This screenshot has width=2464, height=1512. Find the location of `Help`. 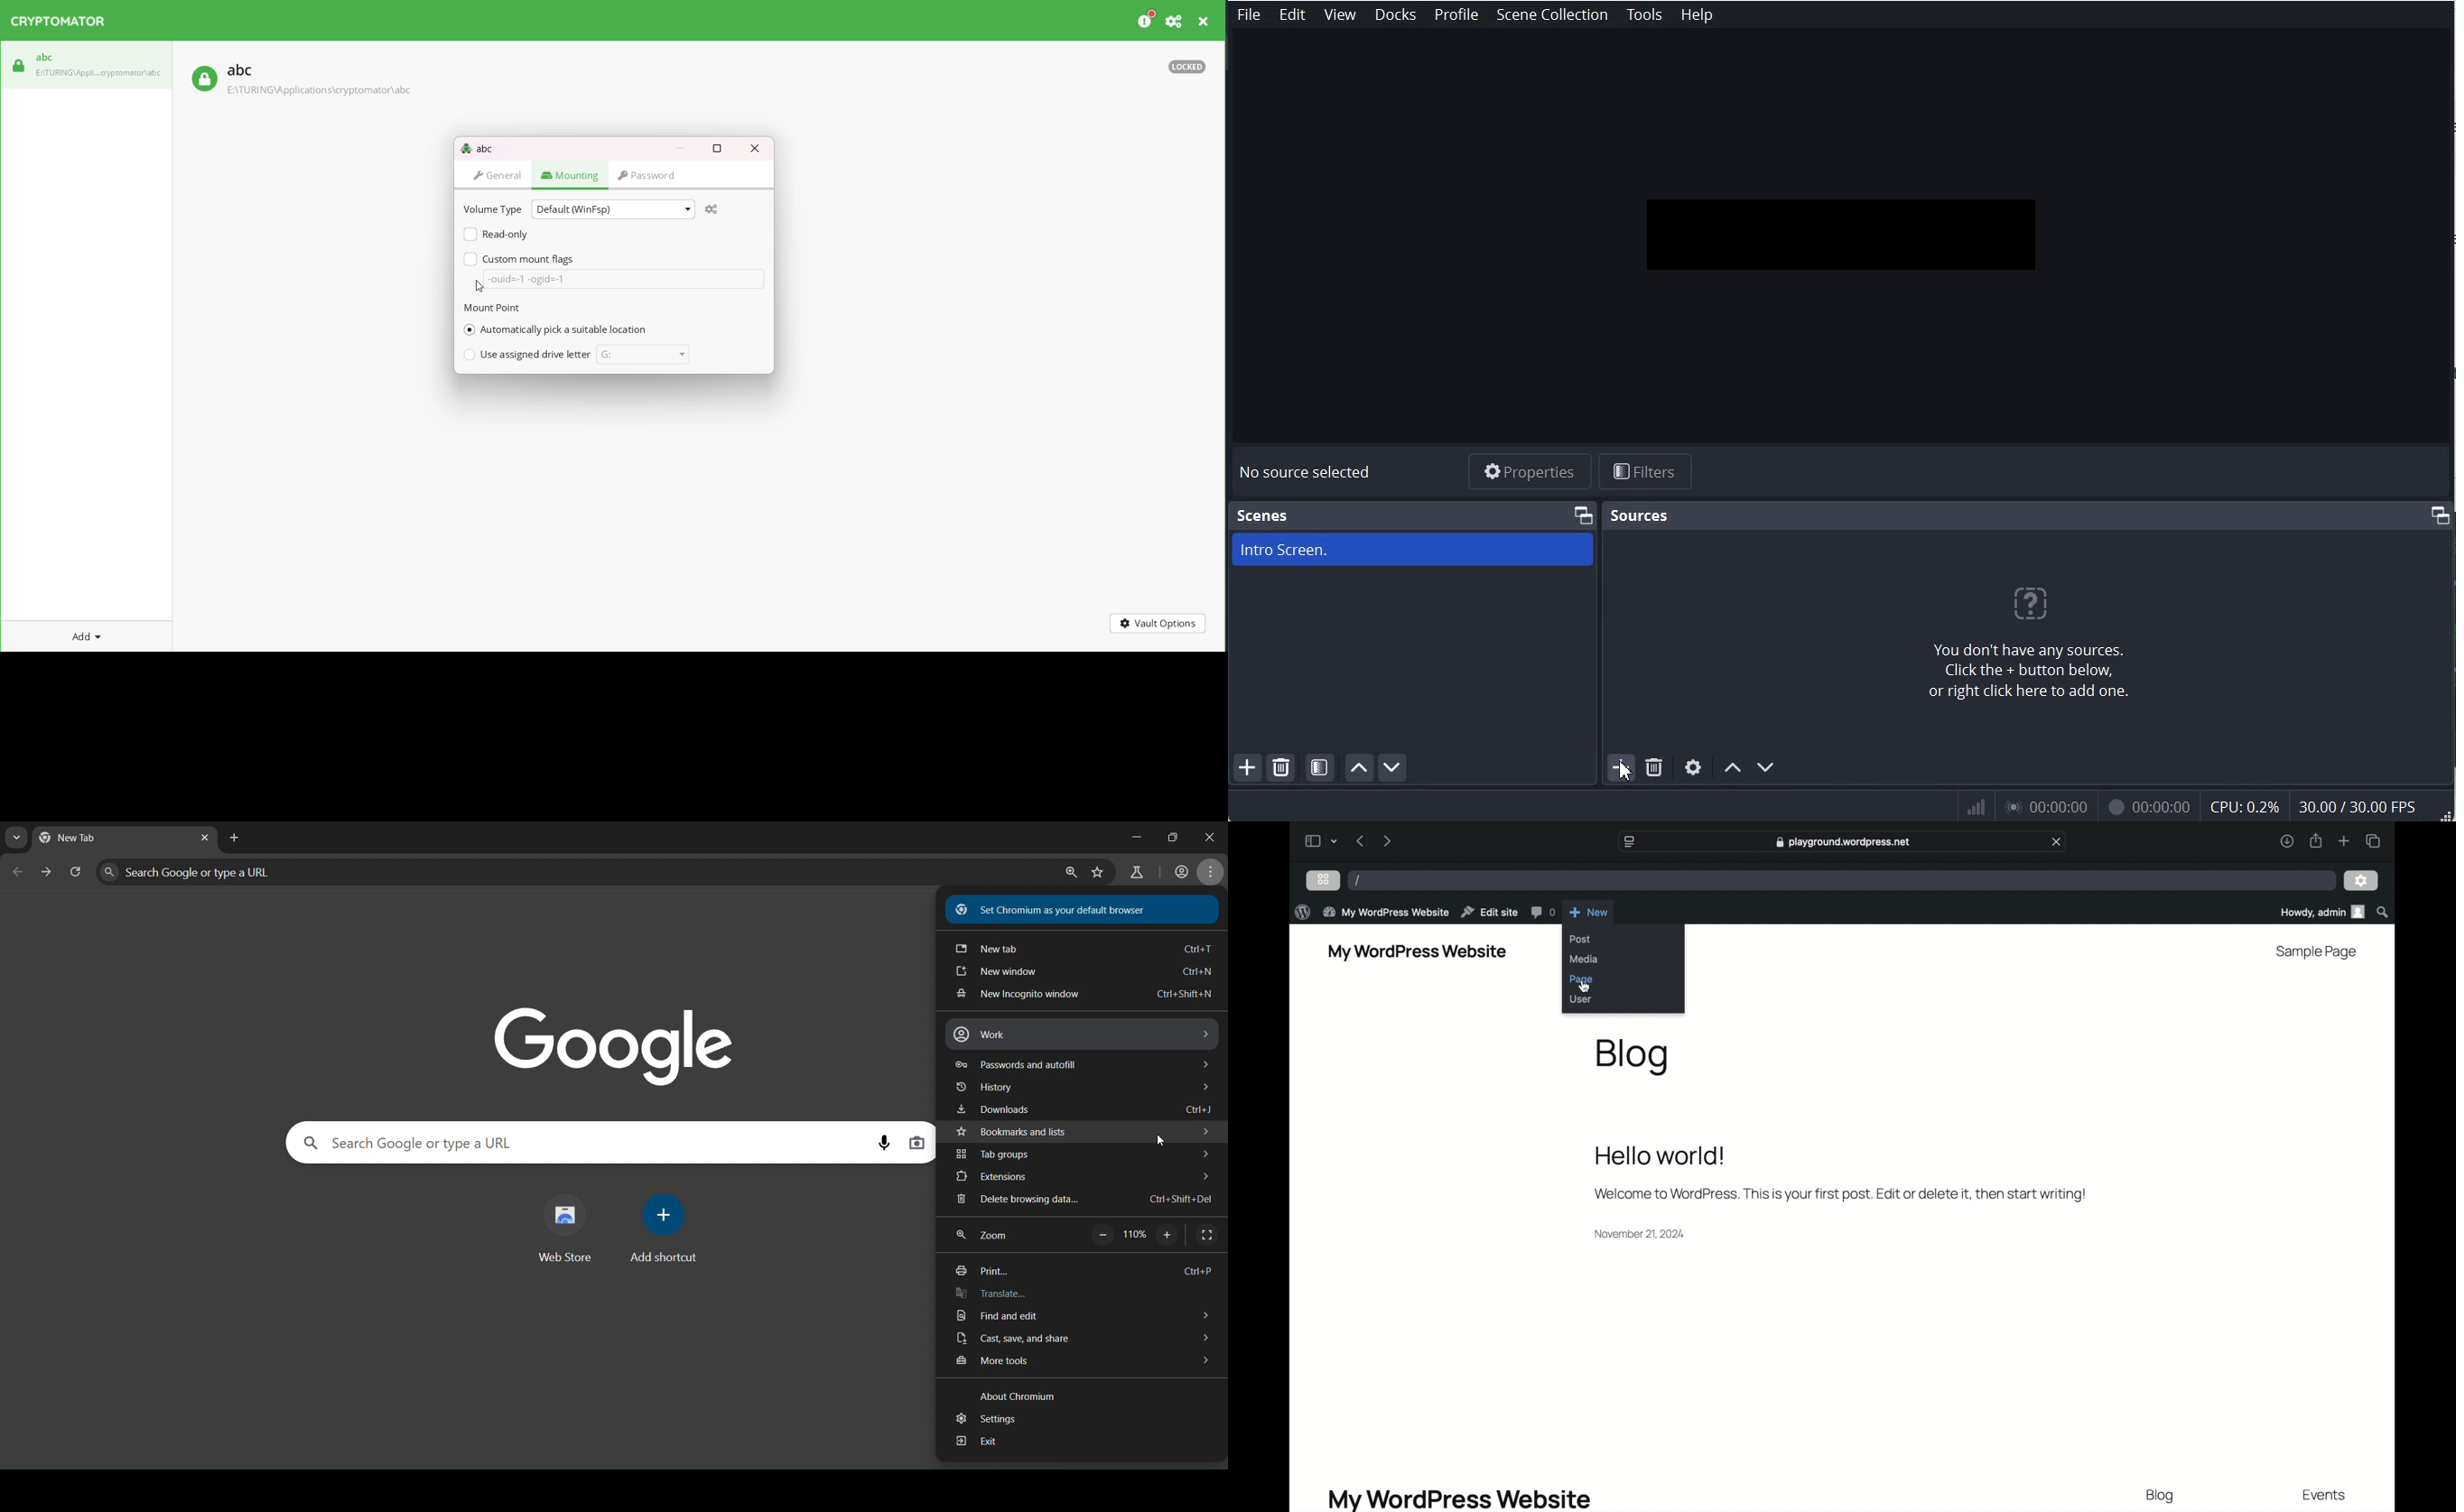

Help is located at coordinates (1696, 14).